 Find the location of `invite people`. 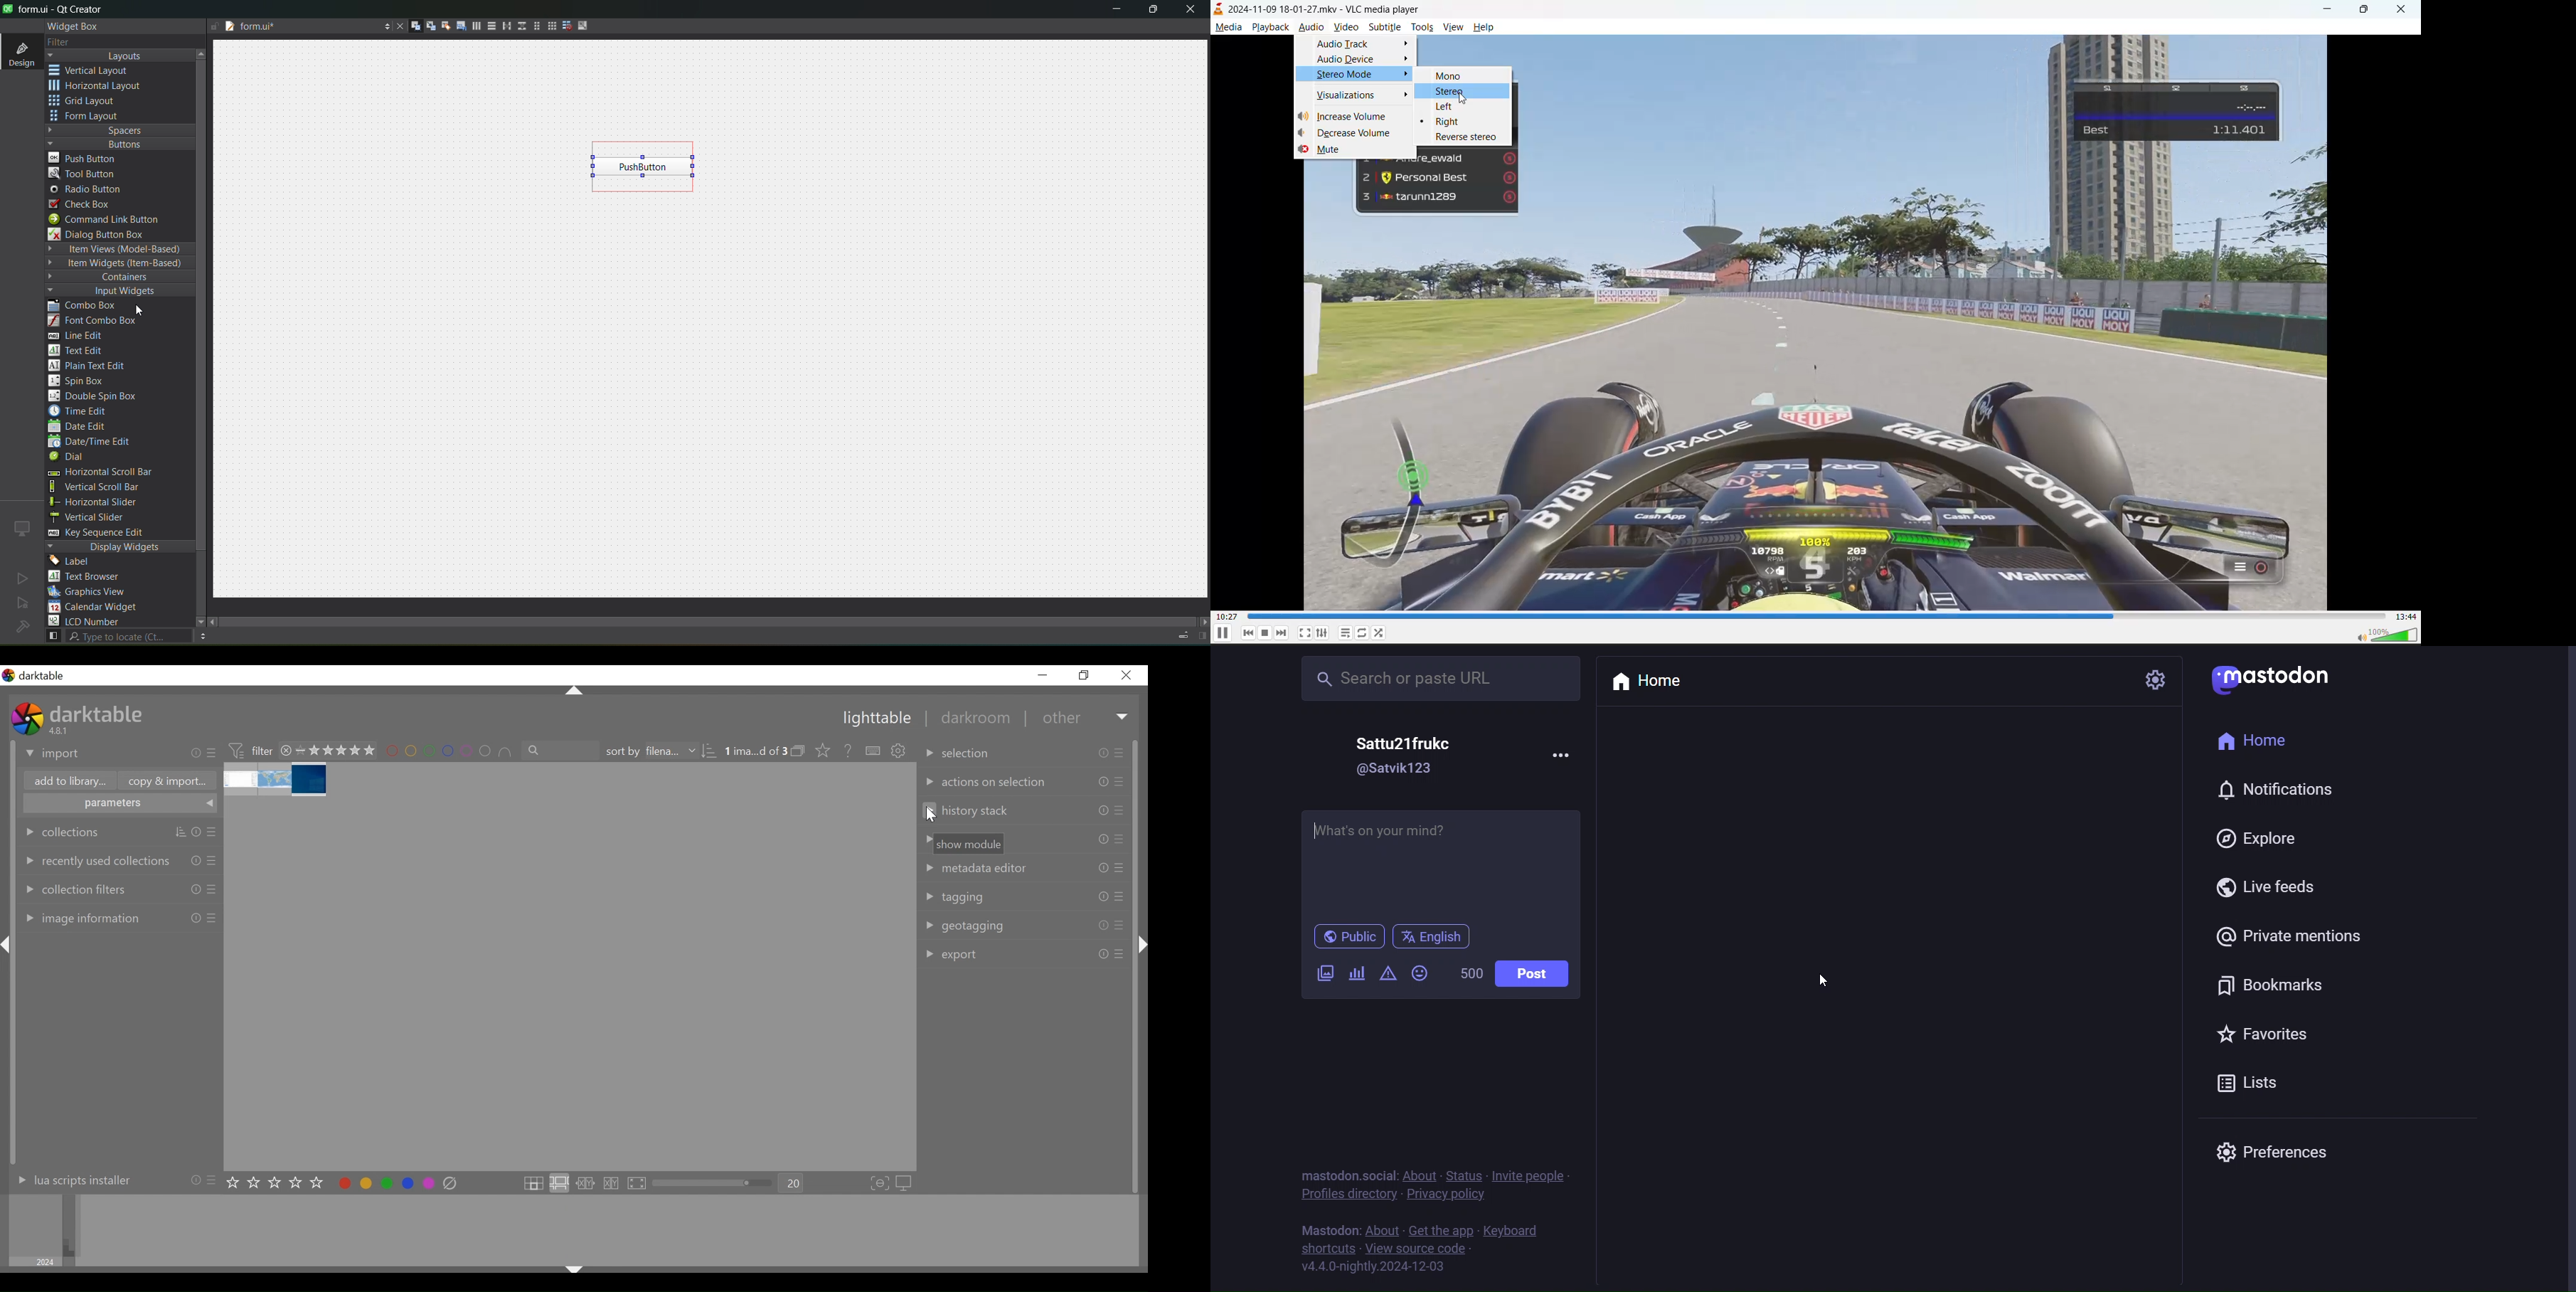

invite people is located at coordinates (1532, 1173).